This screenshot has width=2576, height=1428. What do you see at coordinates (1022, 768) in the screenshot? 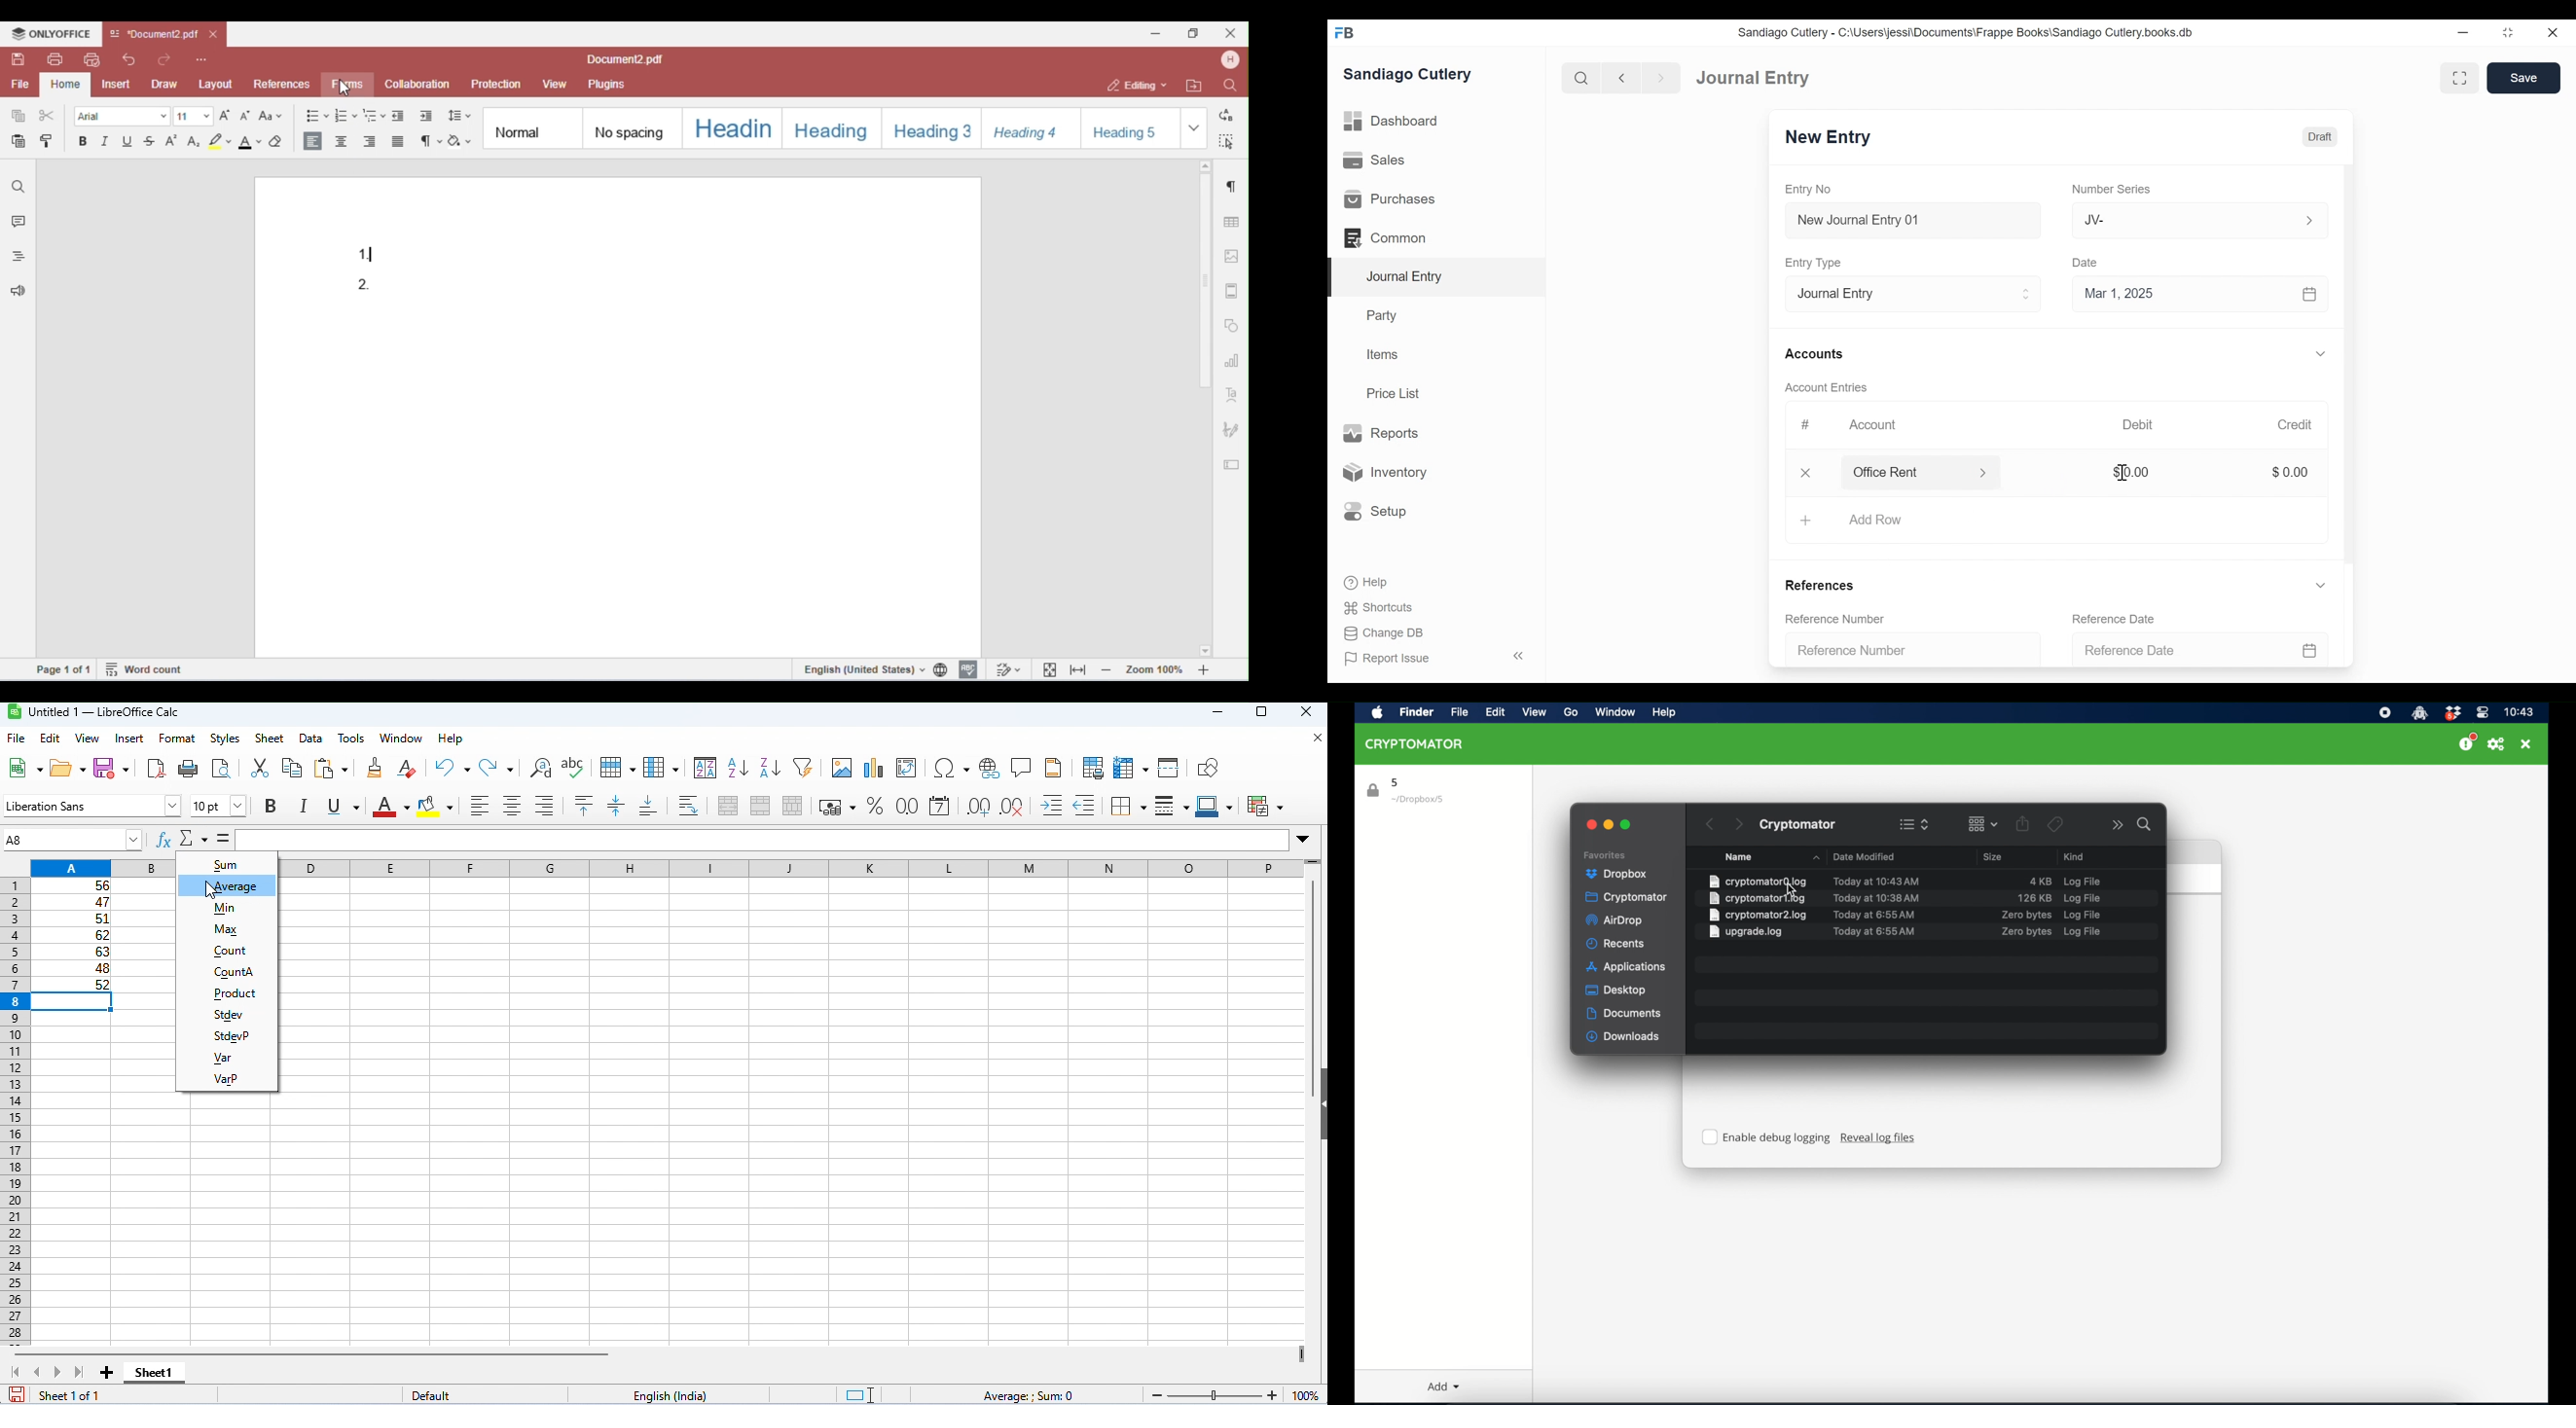
I see `insert comment` at bounding box center [1022, 768].